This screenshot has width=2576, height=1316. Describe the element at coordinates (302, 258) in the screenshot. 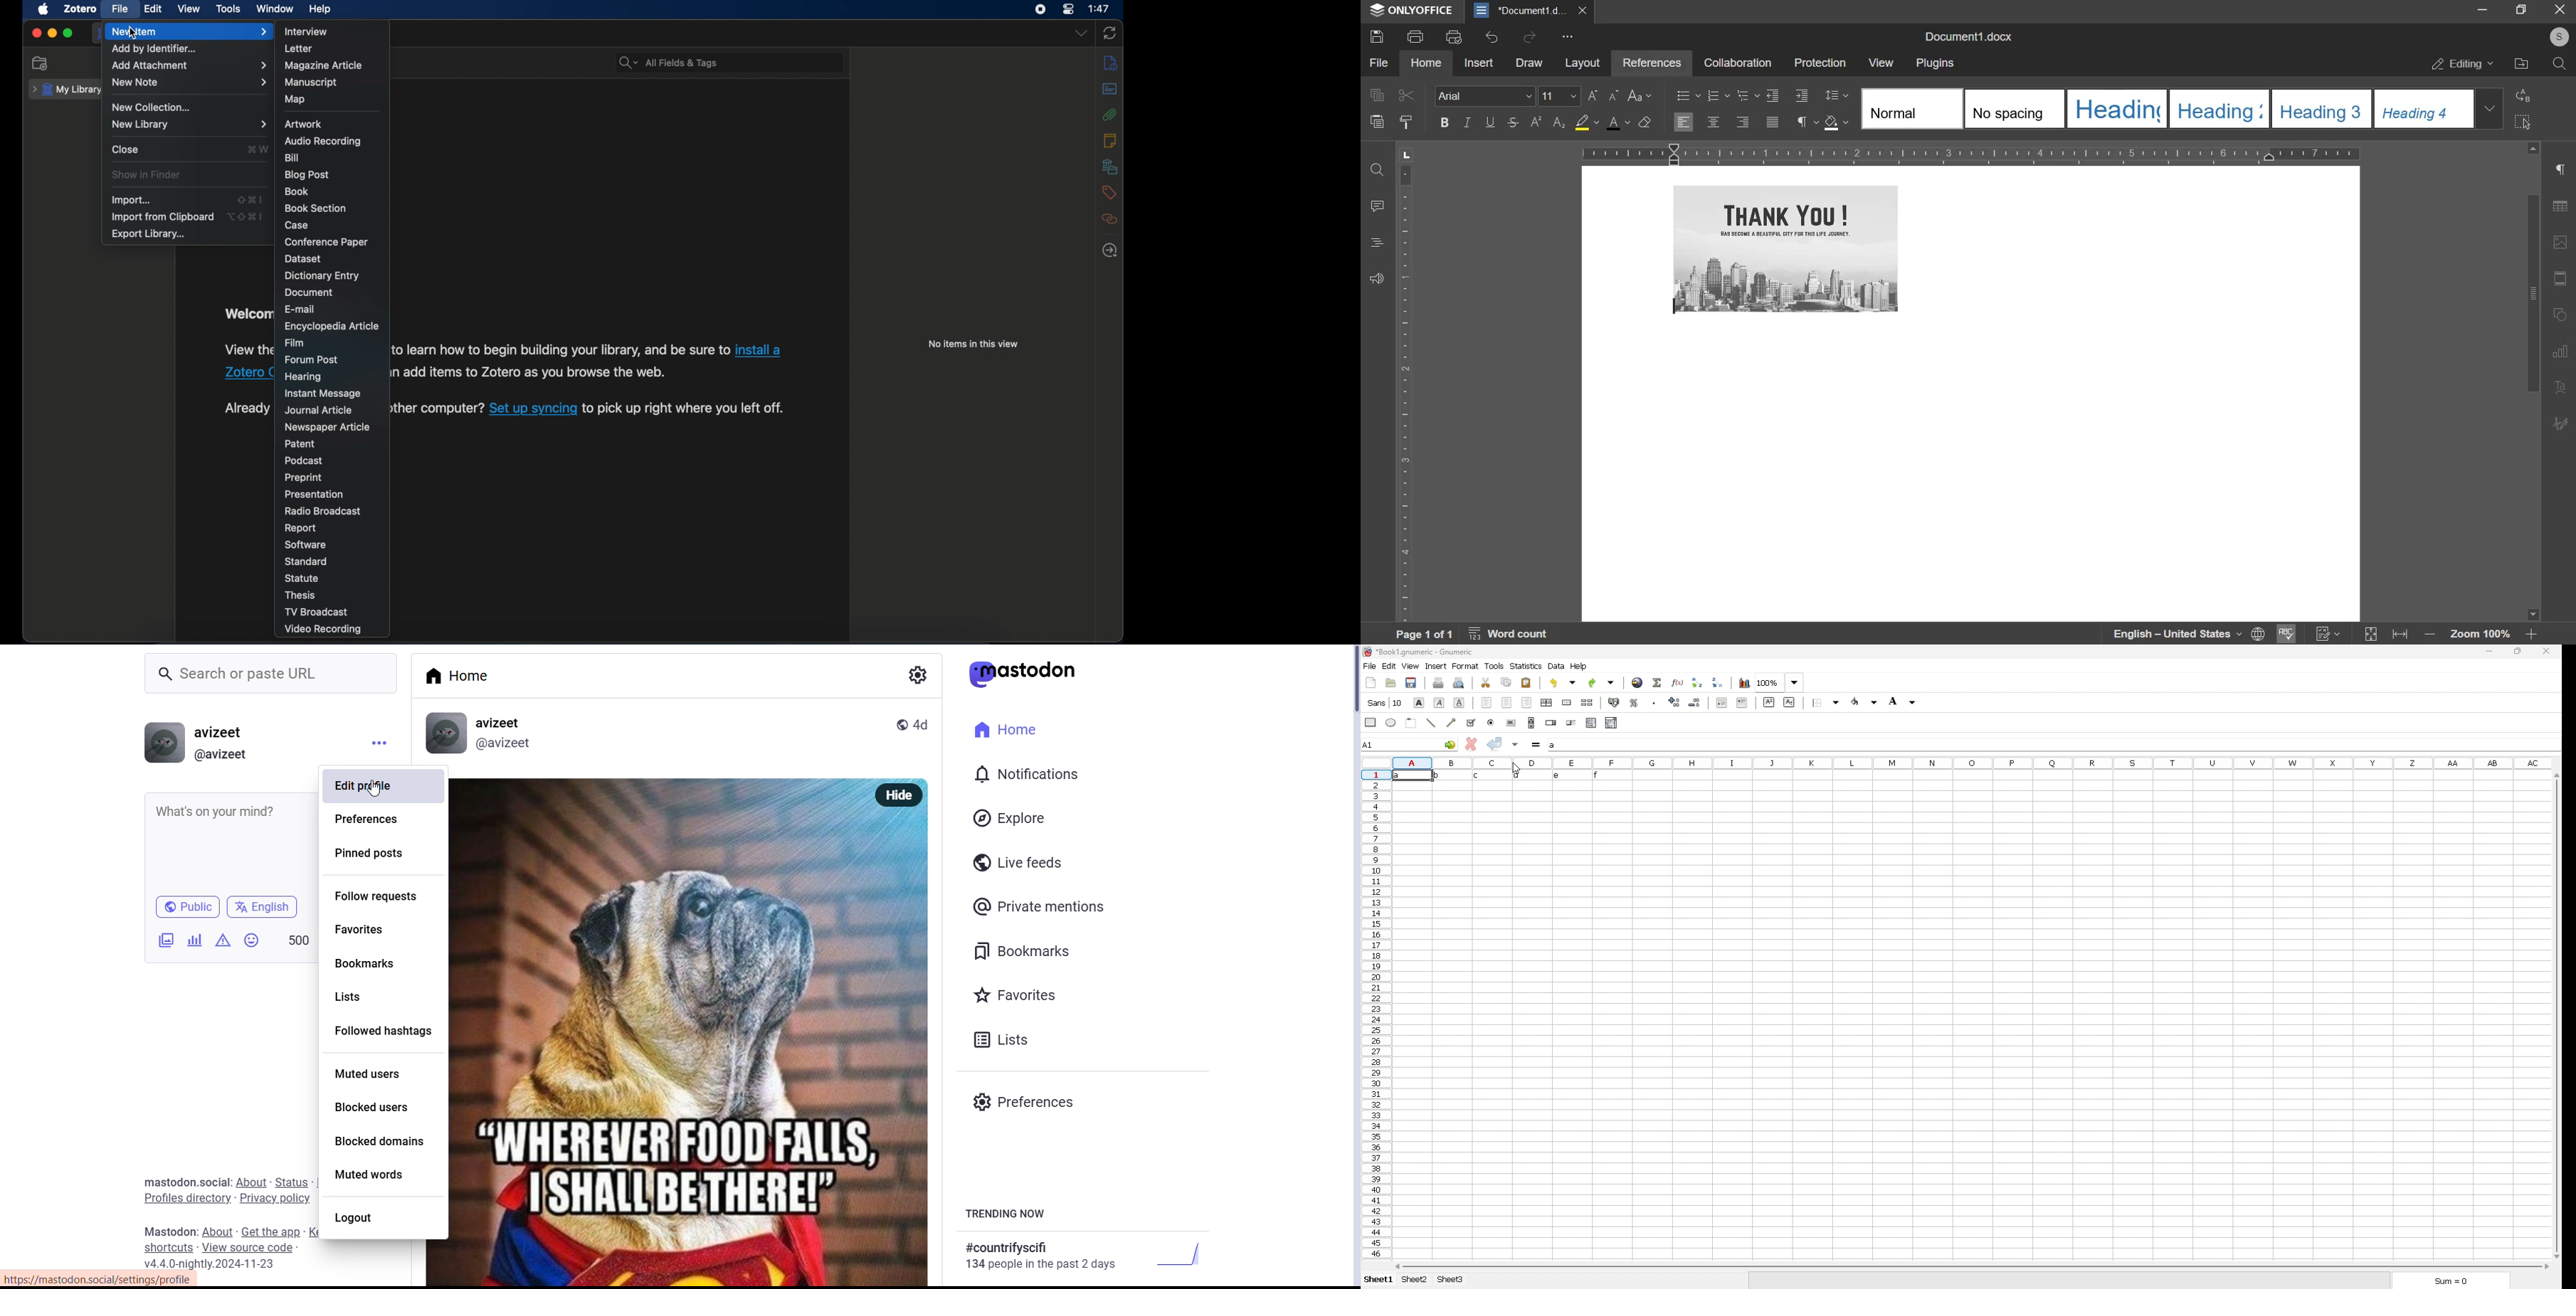

I see `dataset` at that location.